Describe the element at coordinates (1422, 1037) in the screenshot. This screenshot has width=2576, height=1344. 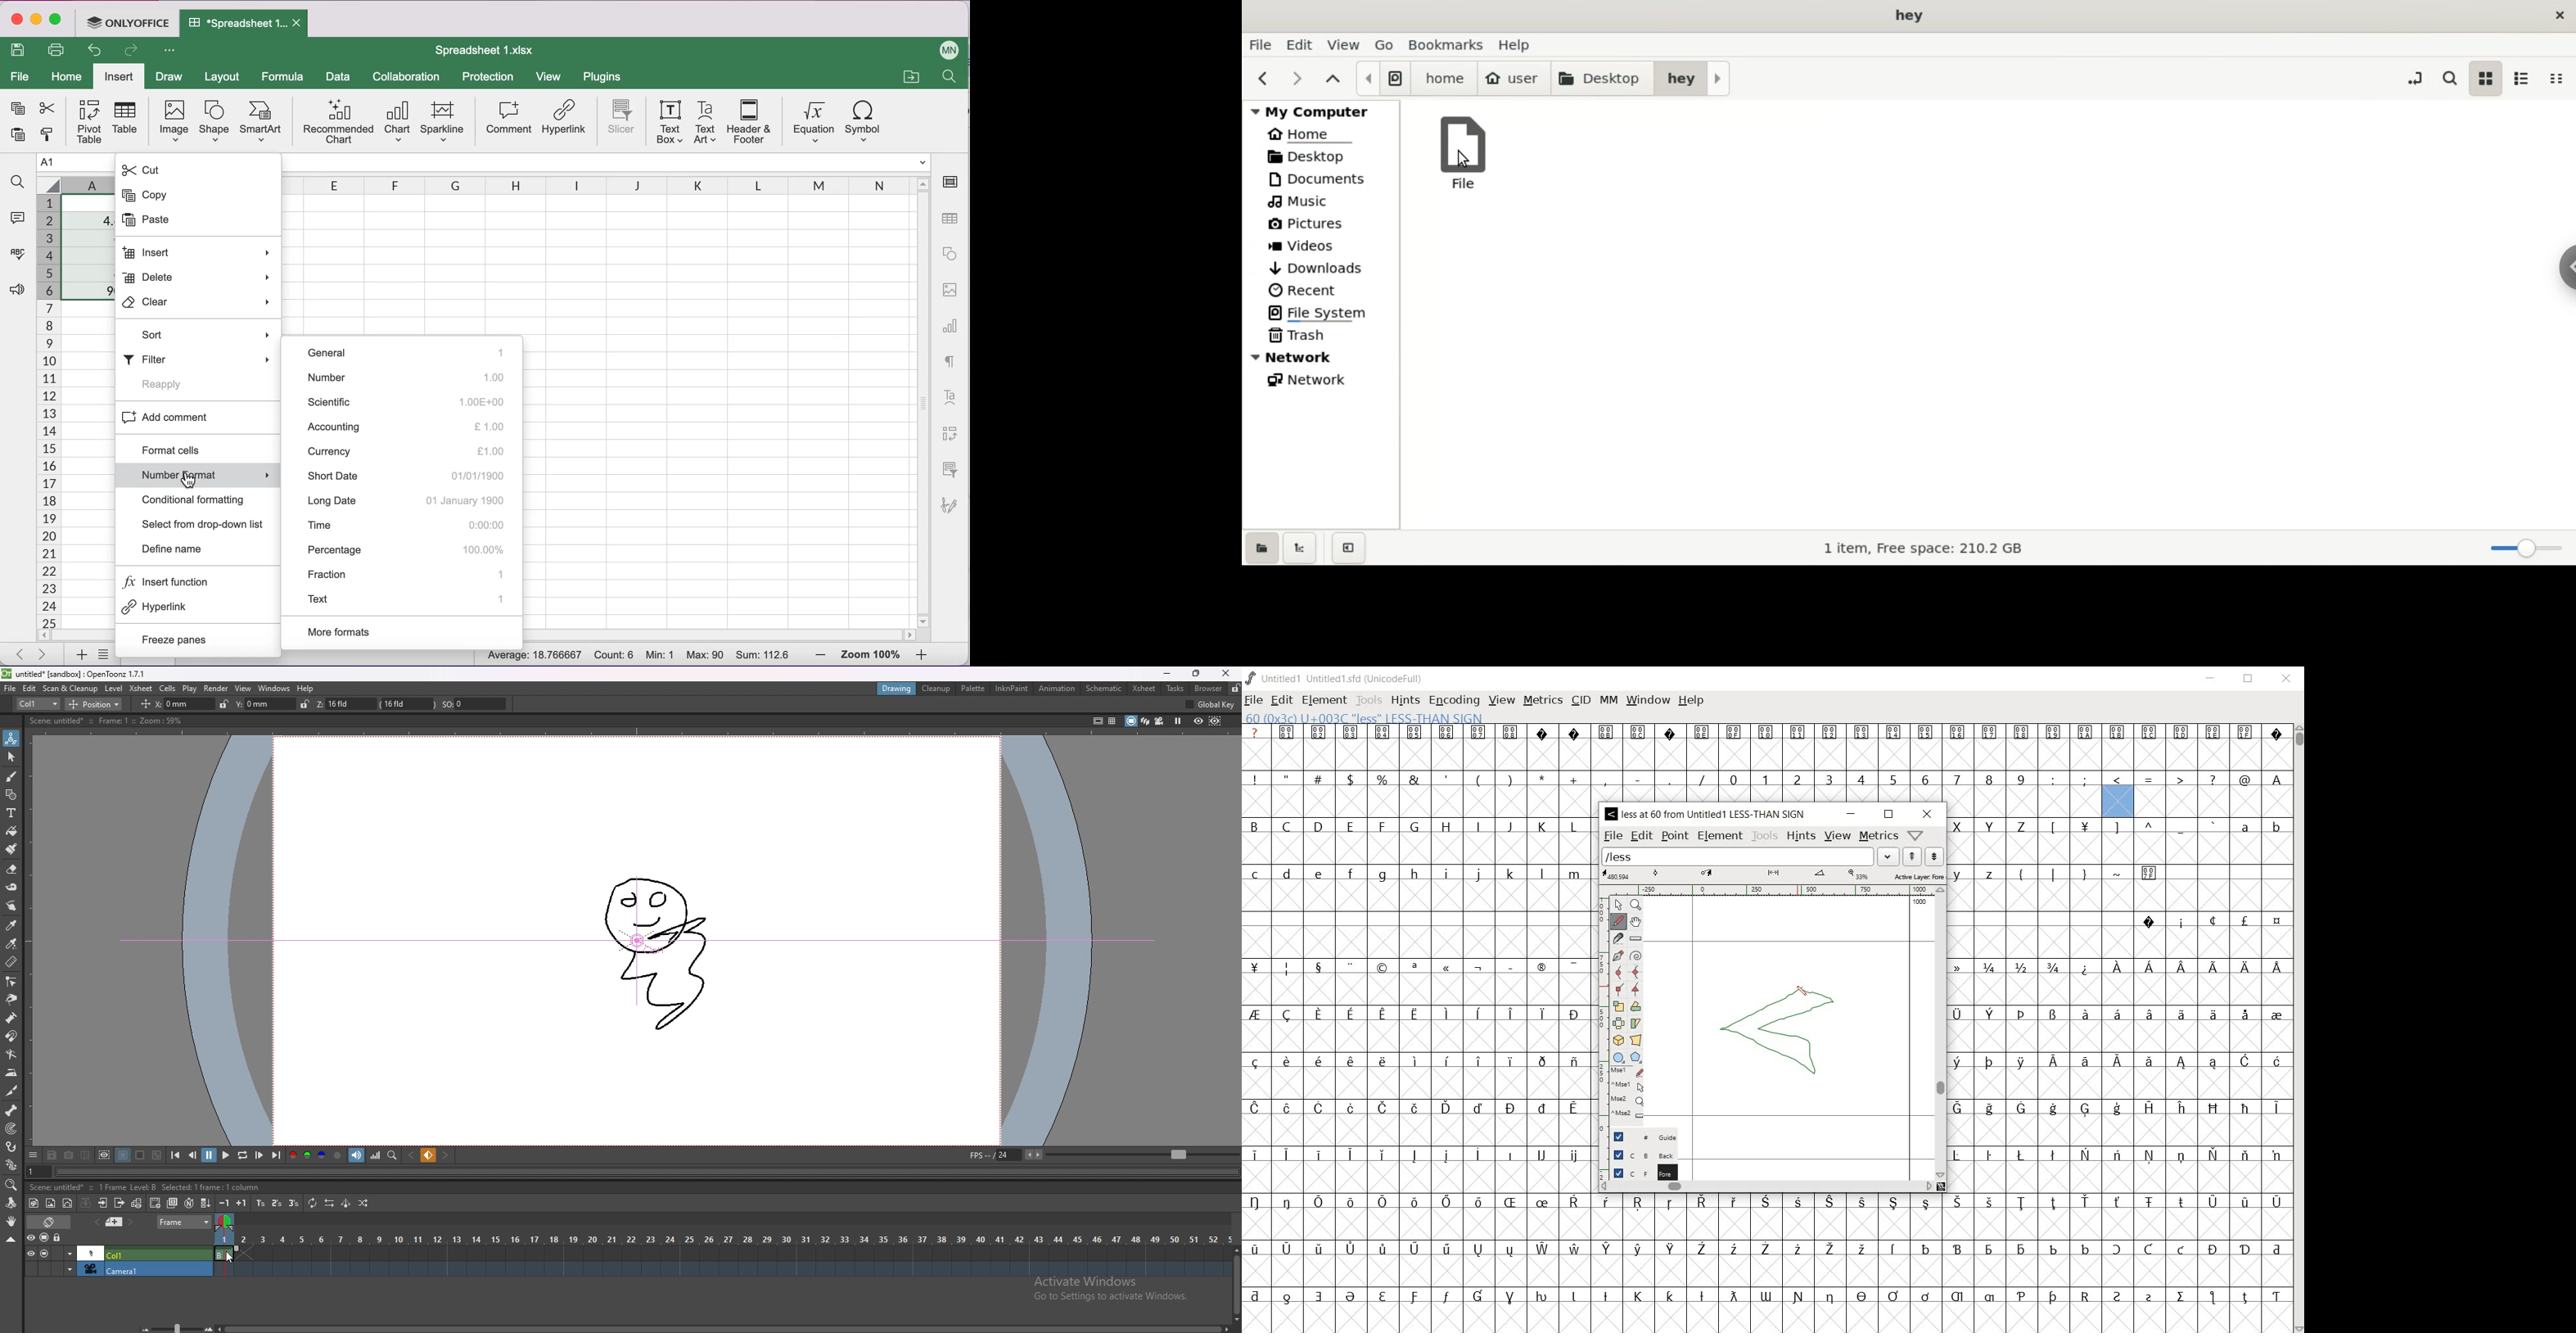
I see `empty cells` at that location.